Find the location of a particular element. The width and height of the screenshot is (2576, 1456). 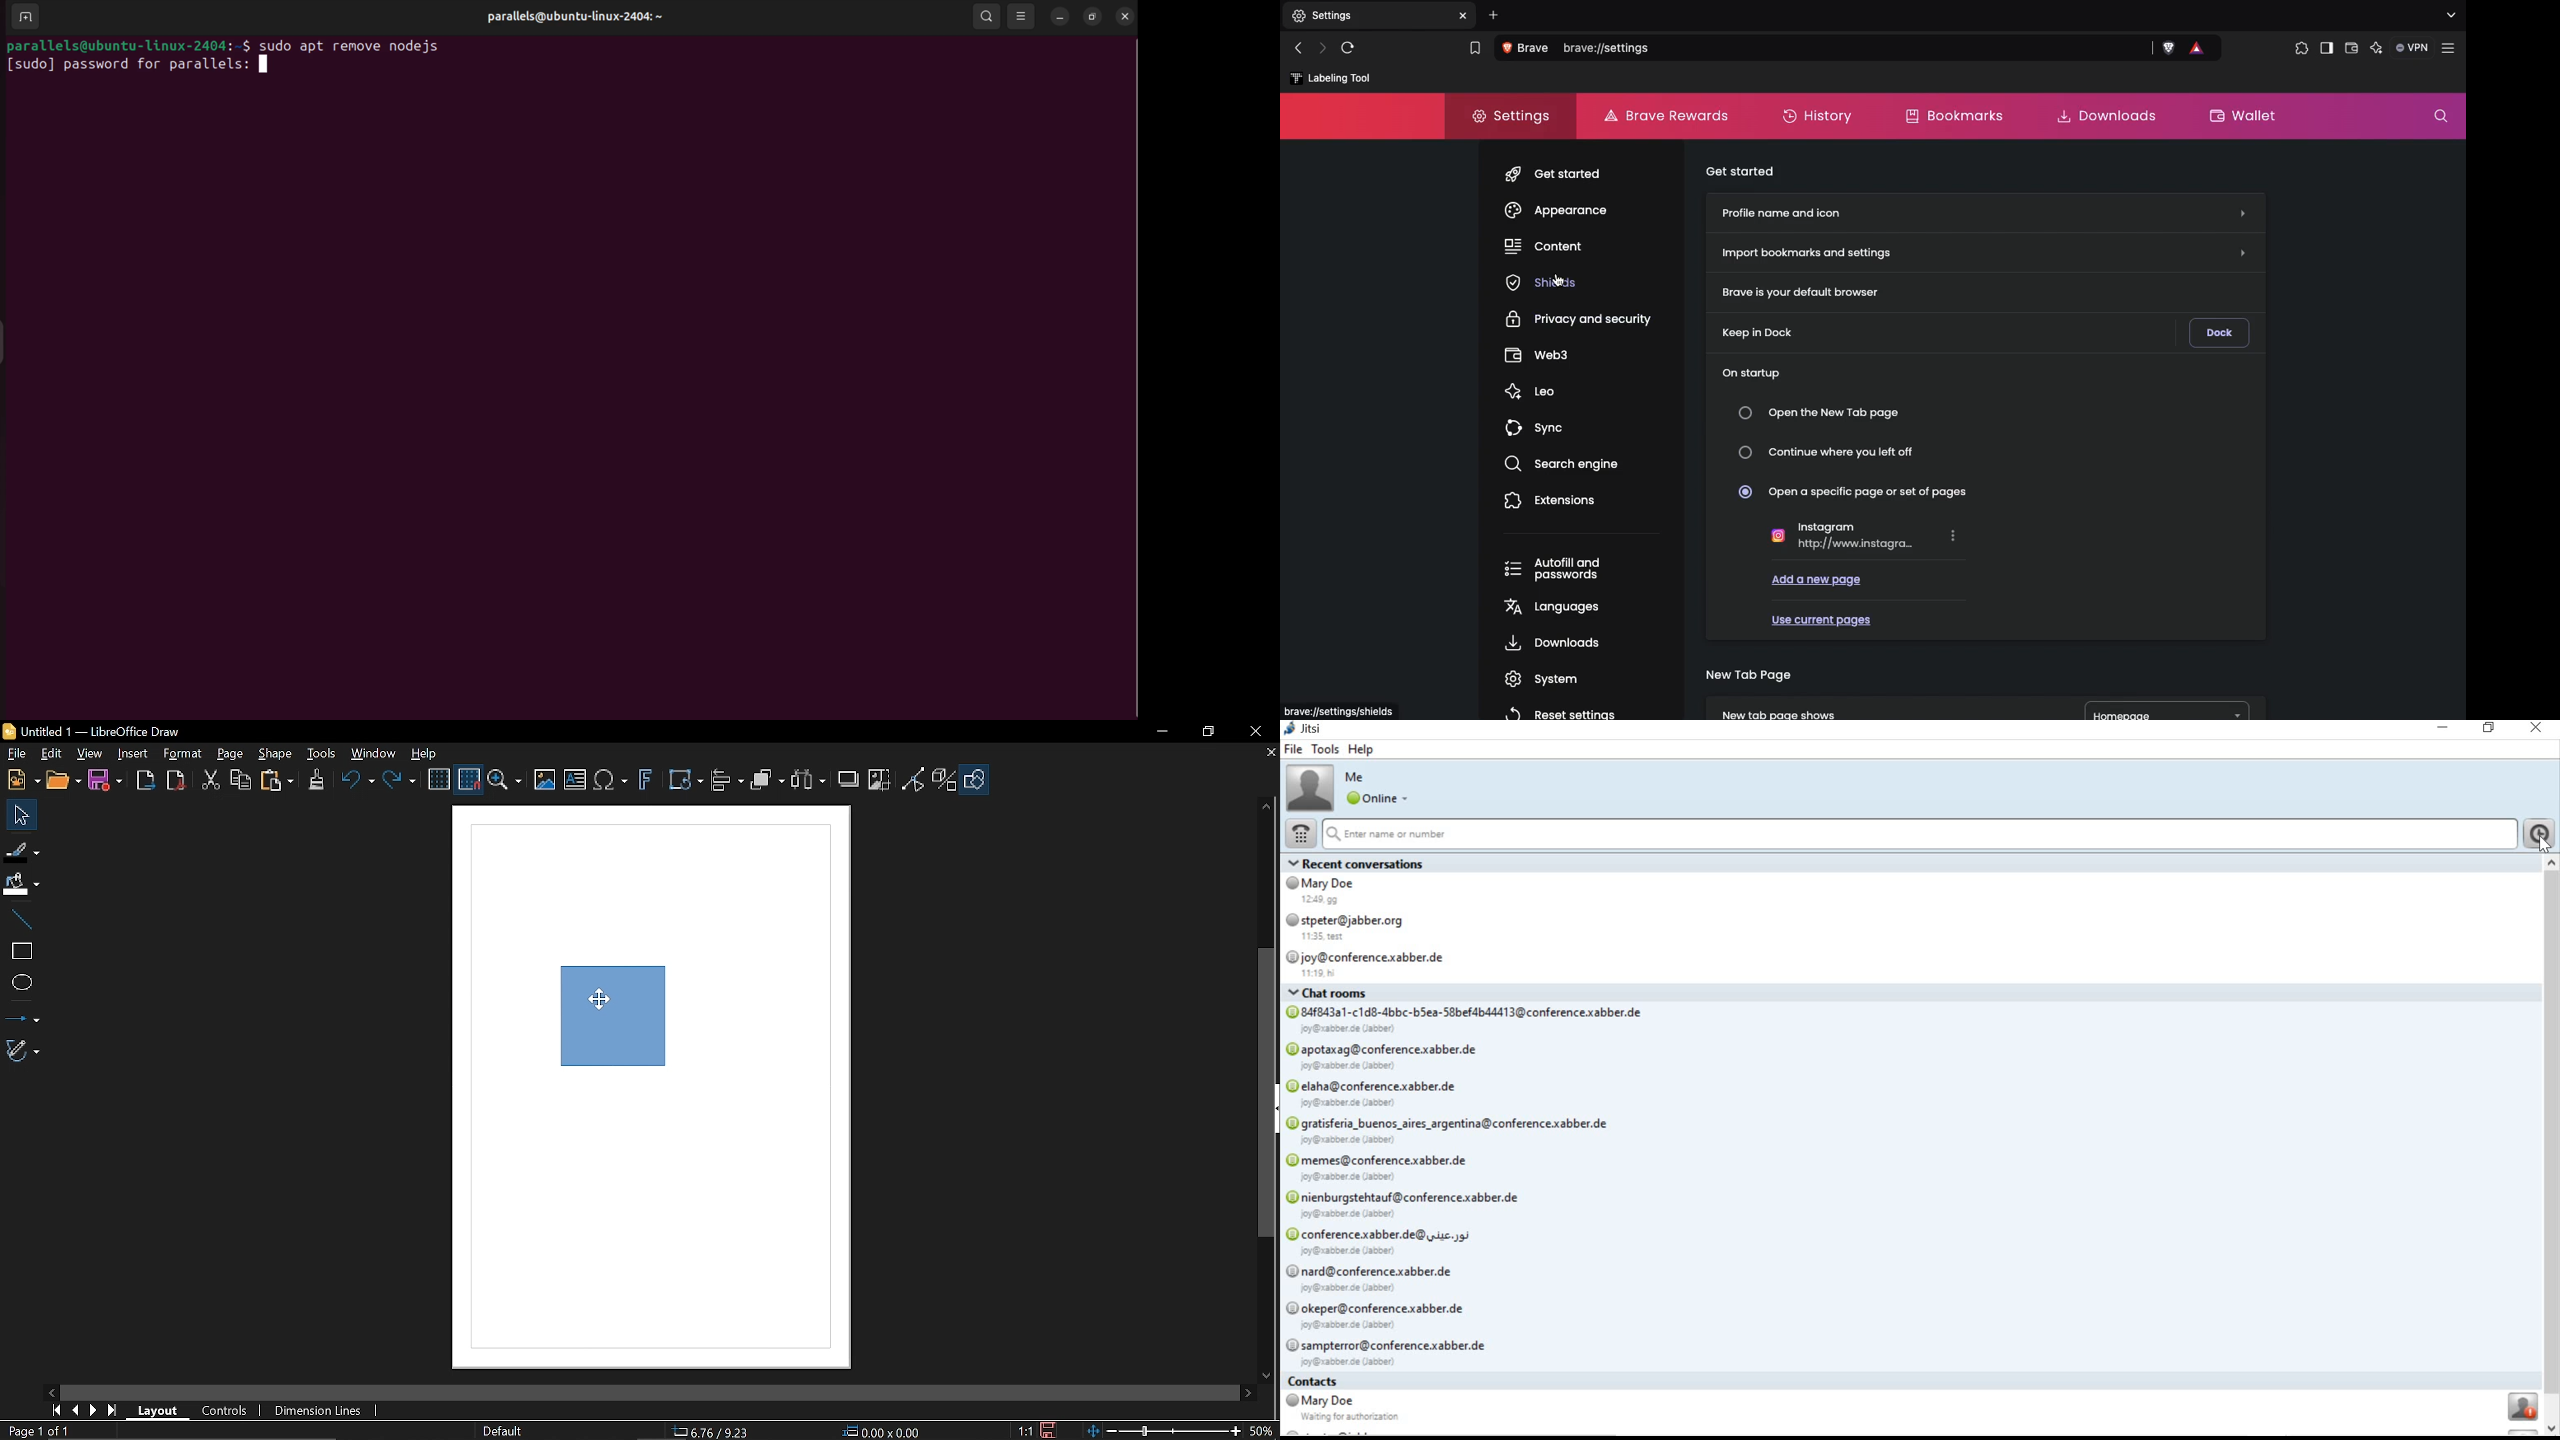

contact info is located at coordinates (1911, 1405).